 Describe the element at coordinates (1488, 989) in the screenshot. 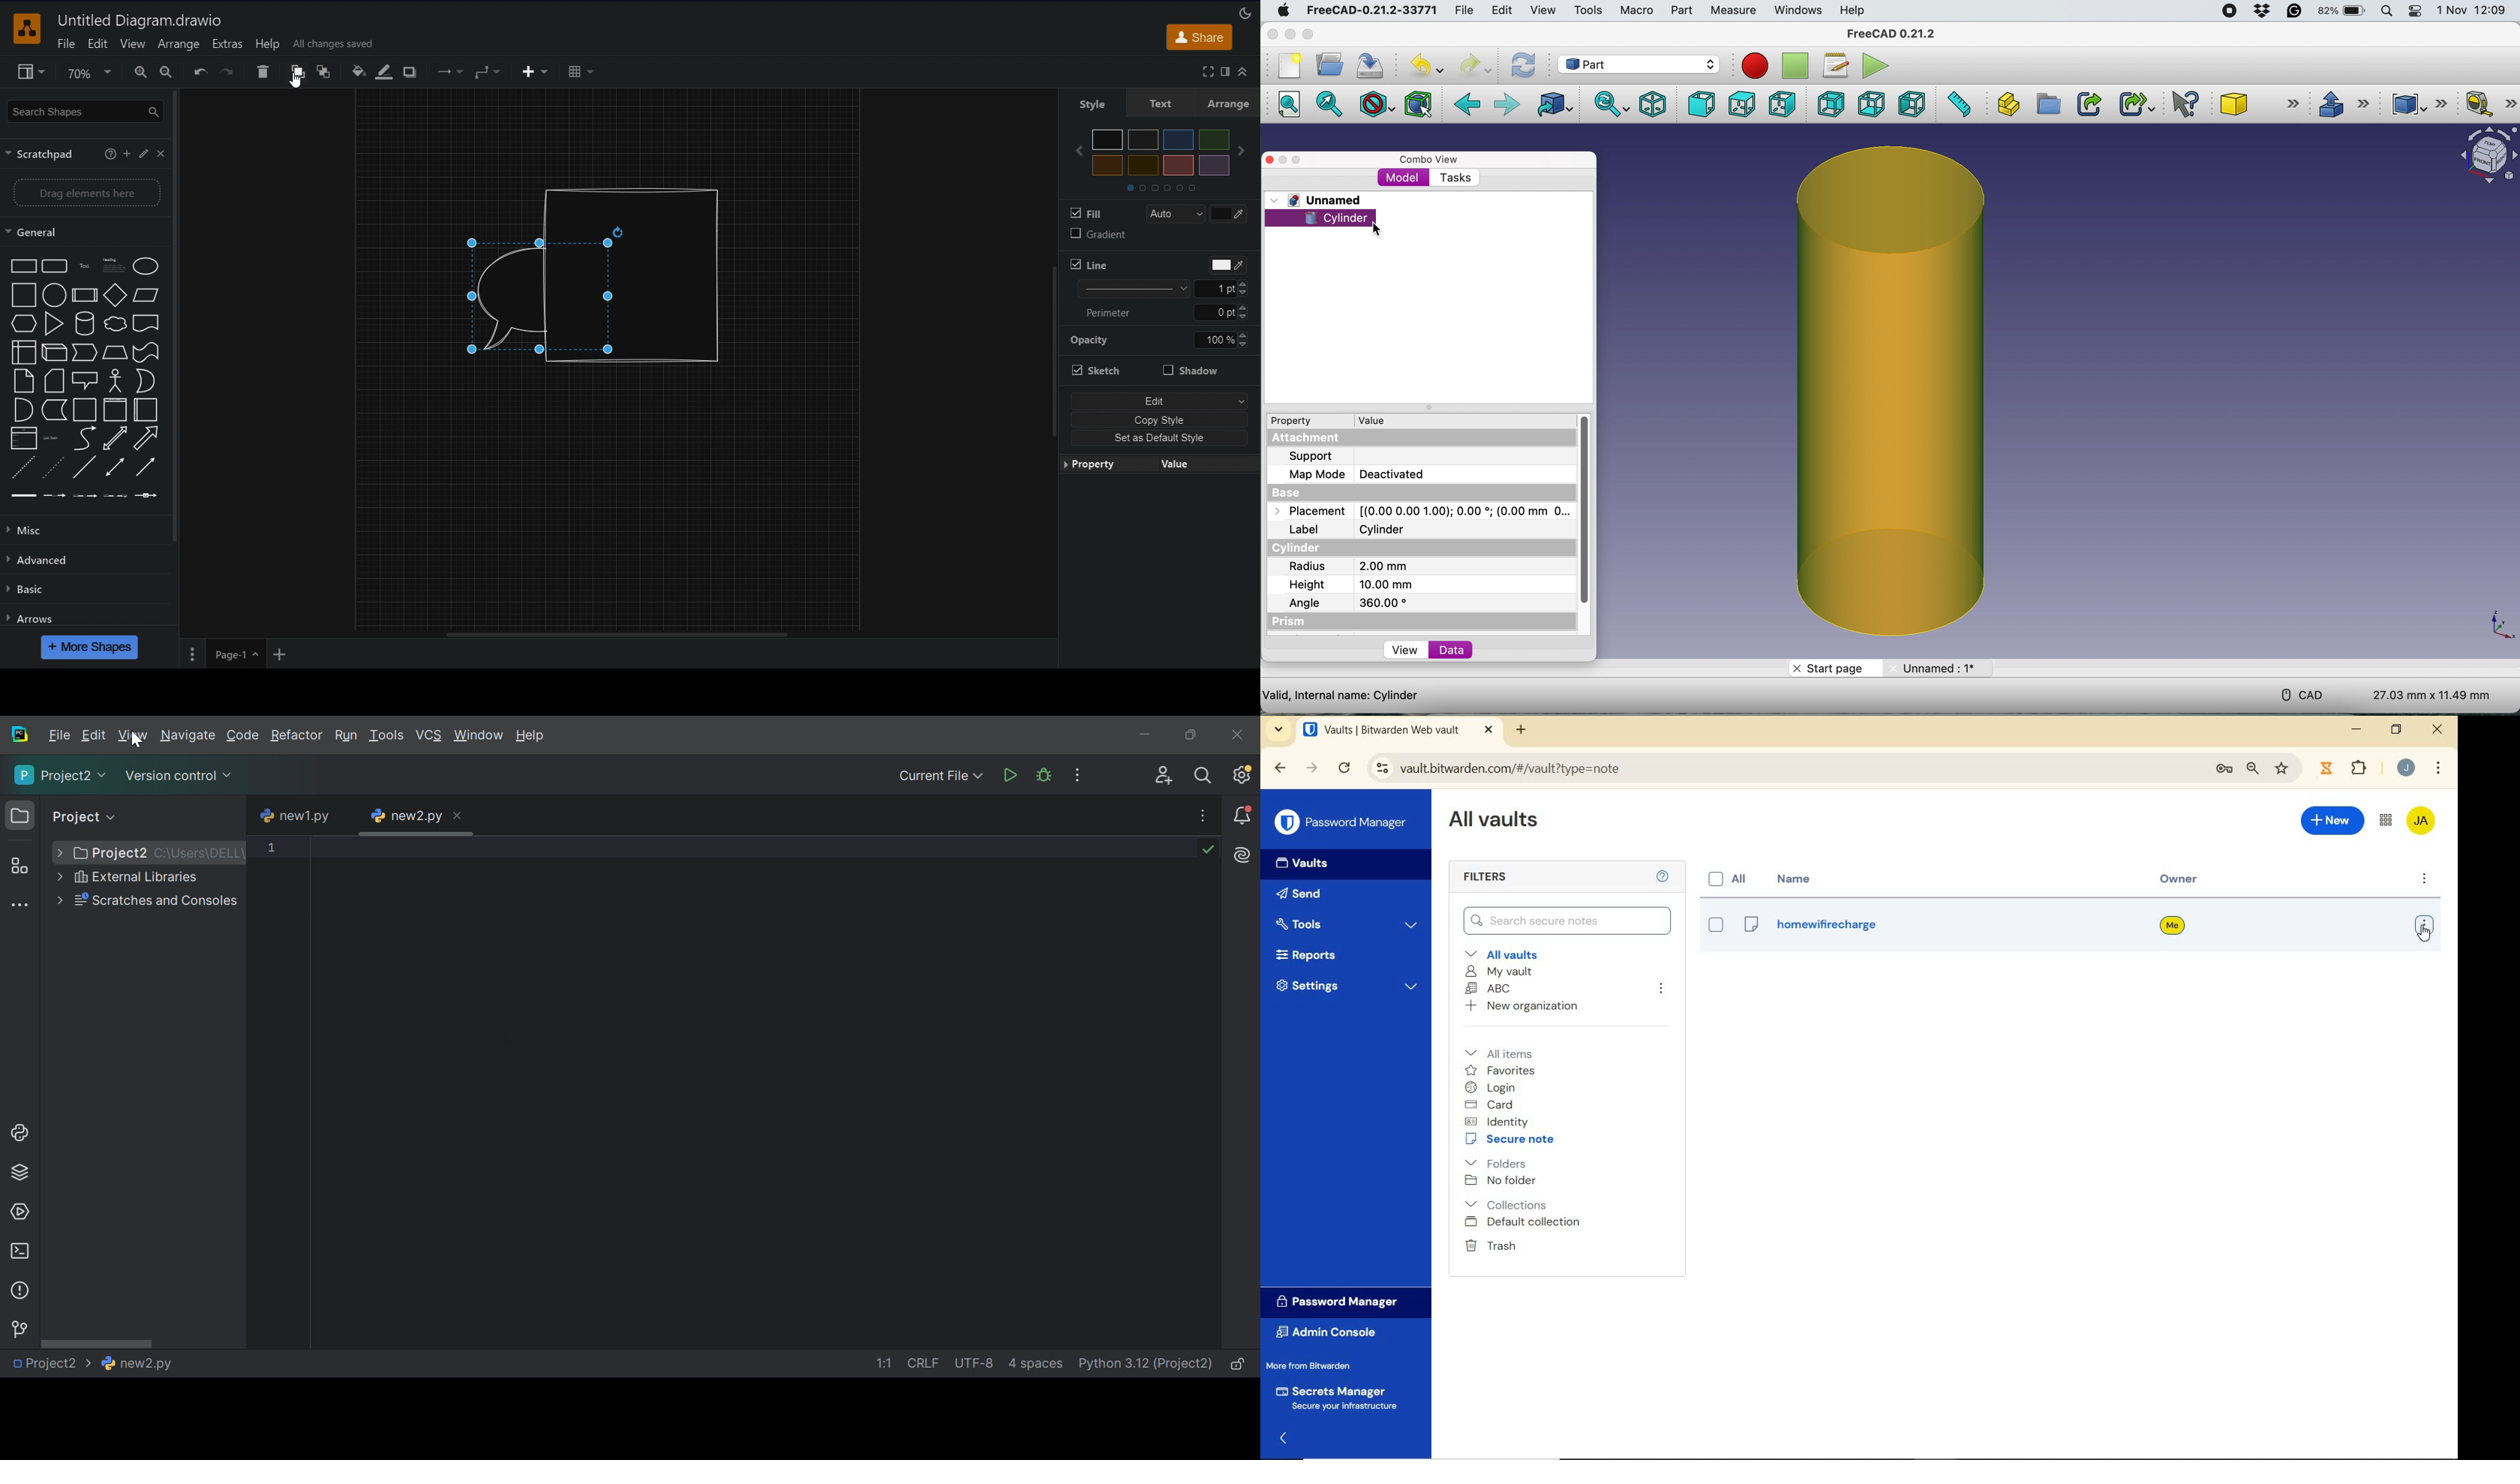

I see `ABC` at that location.